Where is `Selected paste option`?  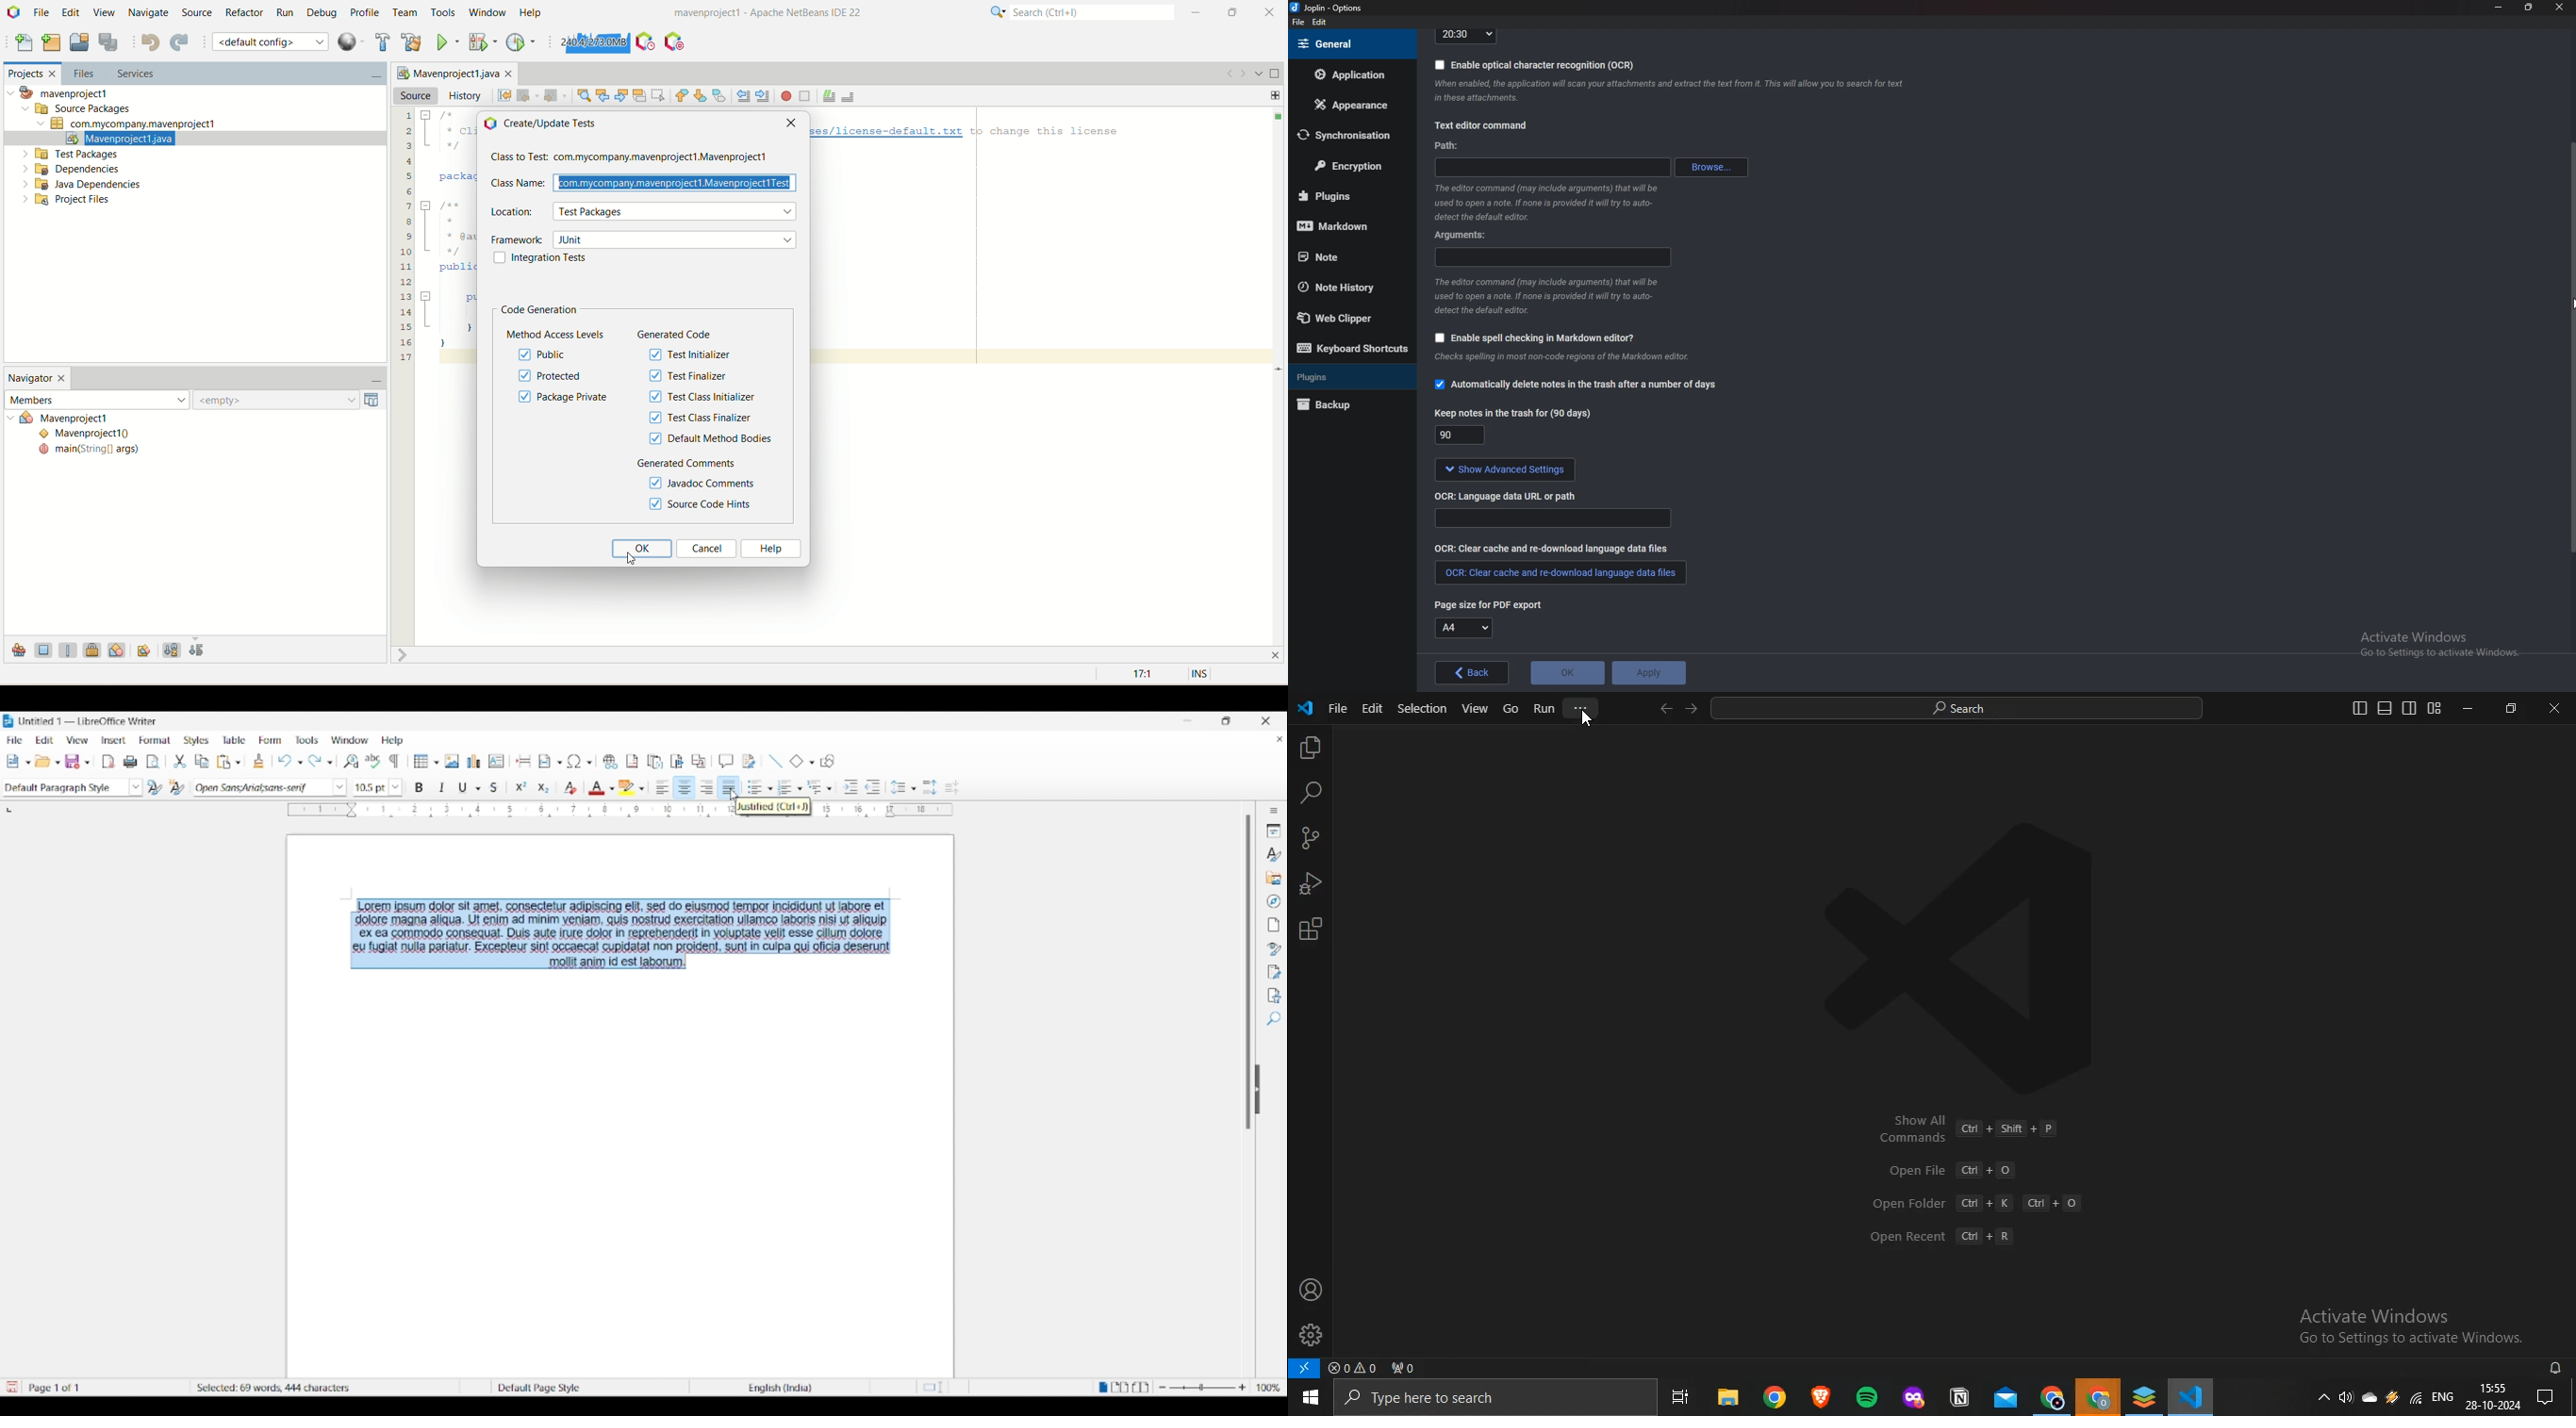 Selected paste option is located at coordinates (223, 761).